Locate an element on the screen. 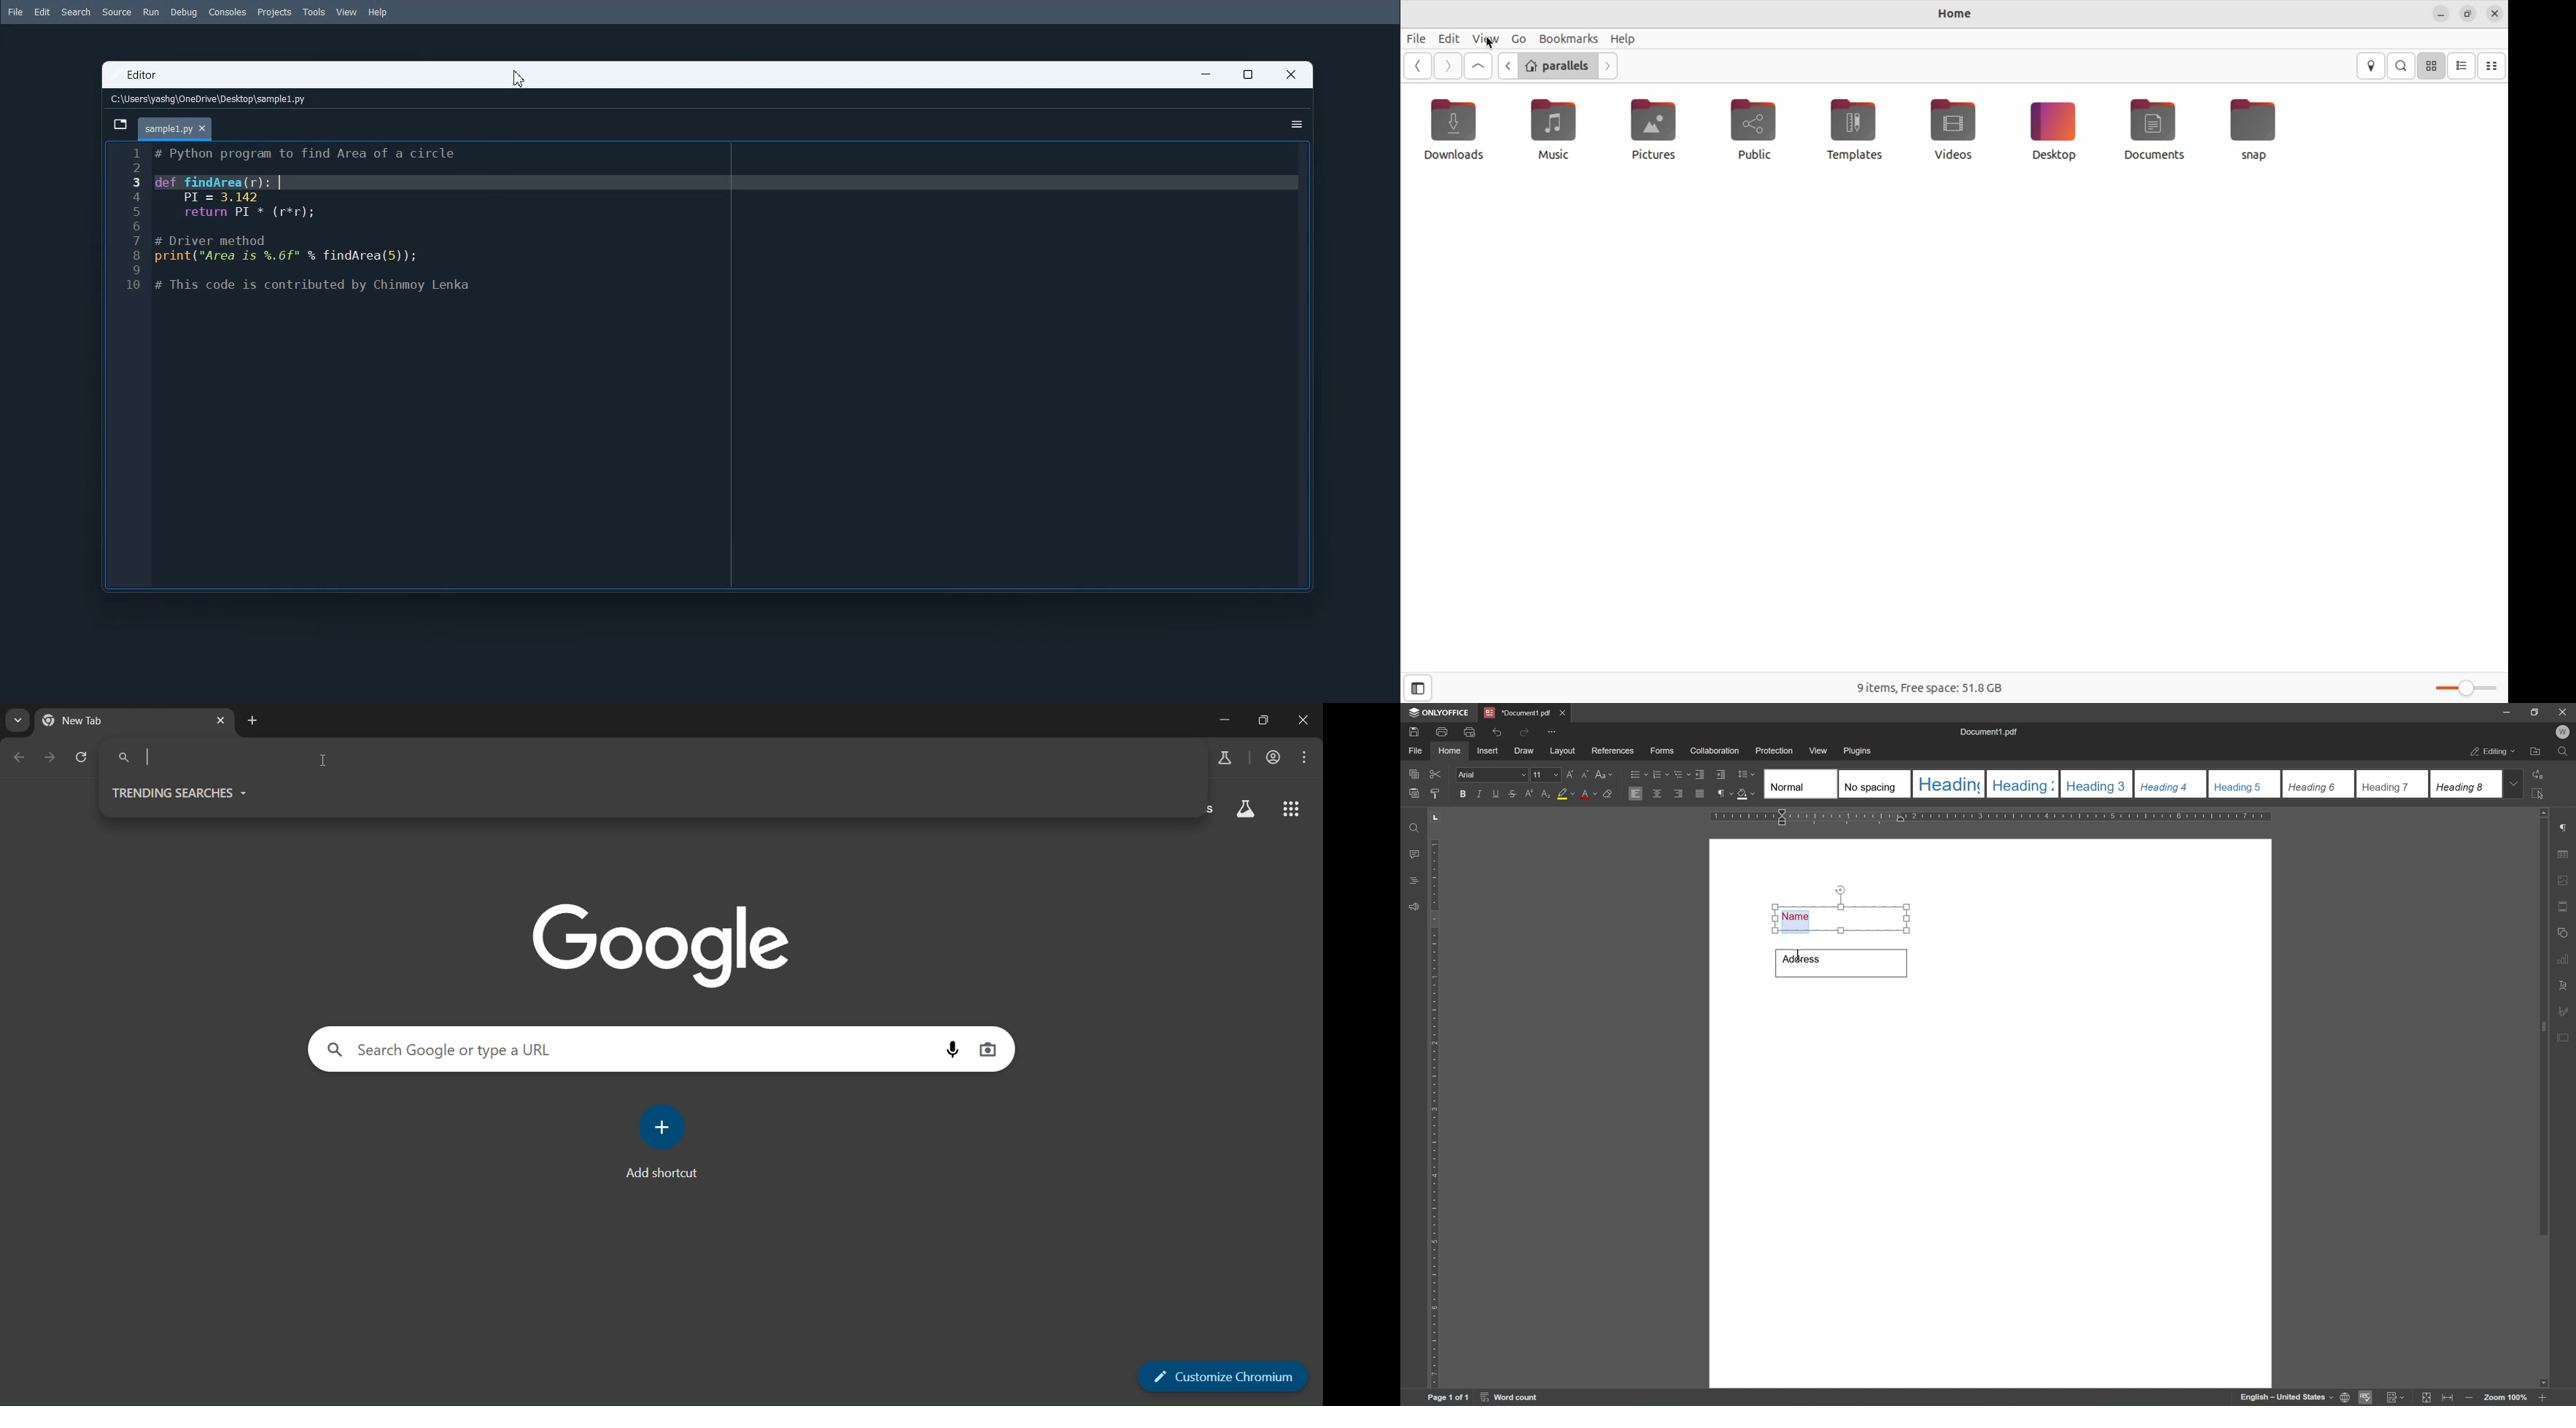 The height and width of the screenshot is (1428, 2576). align center is located at coordinates (1656, 794).